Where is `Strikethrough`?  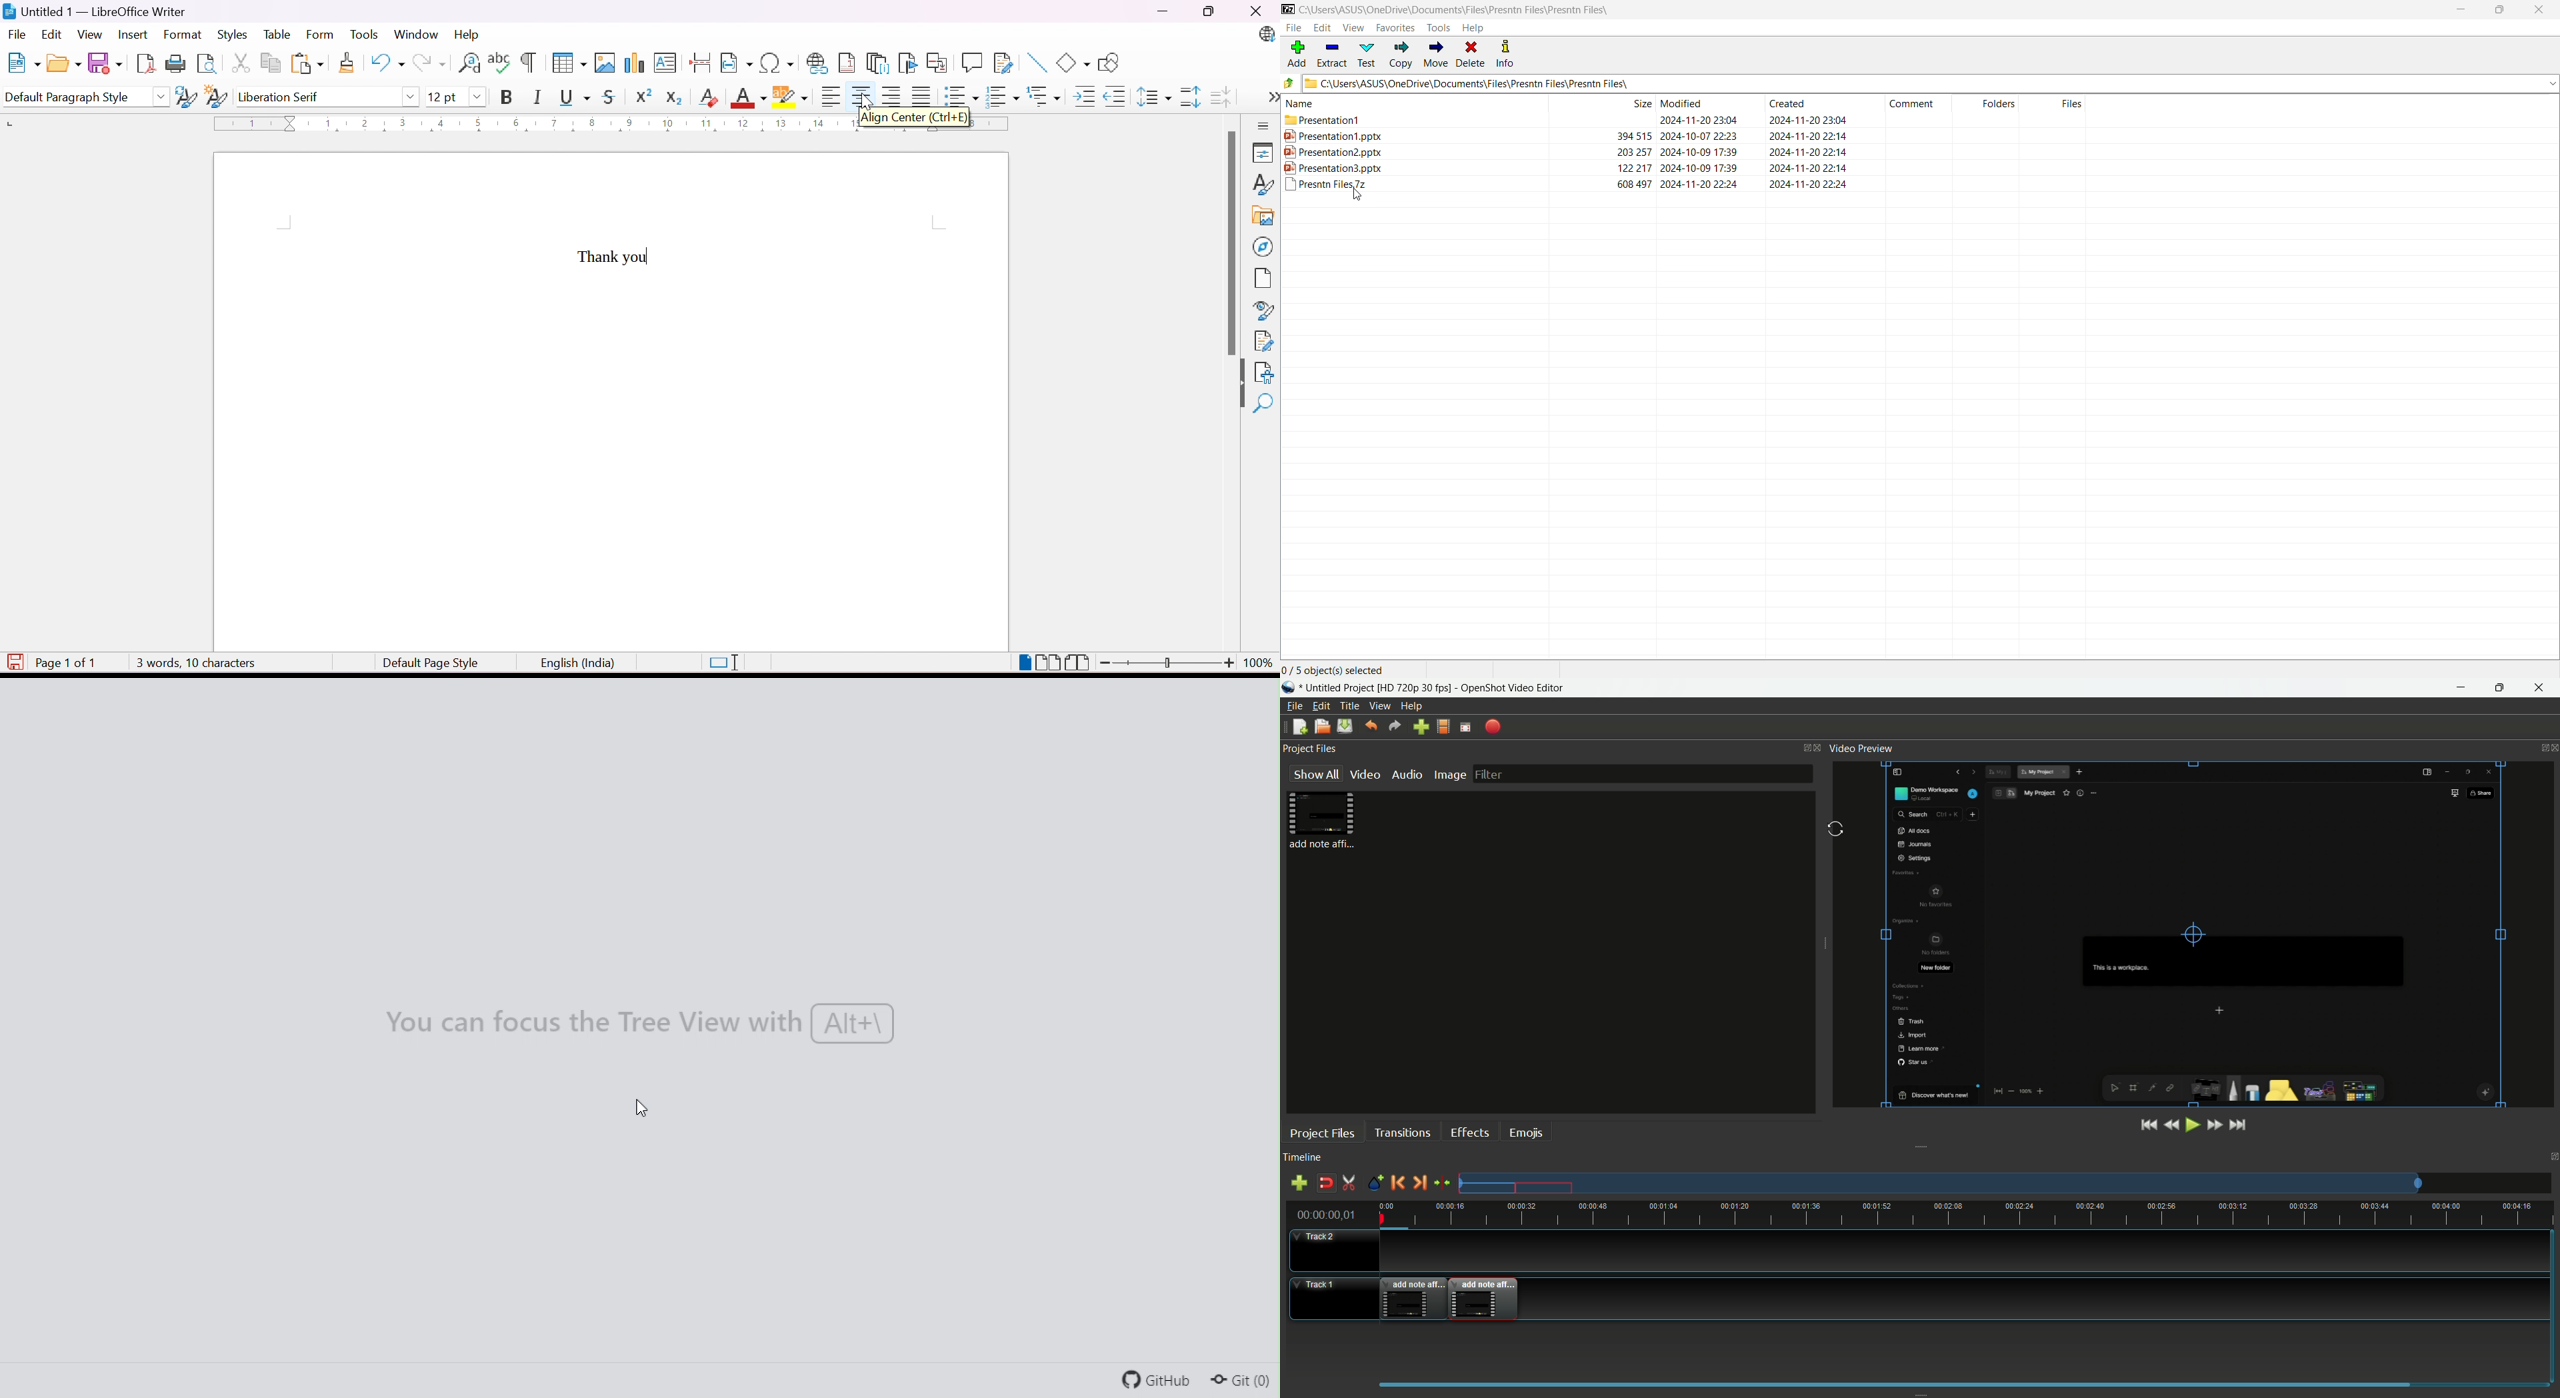
Strikethrough is located at coordinates (611, 96).